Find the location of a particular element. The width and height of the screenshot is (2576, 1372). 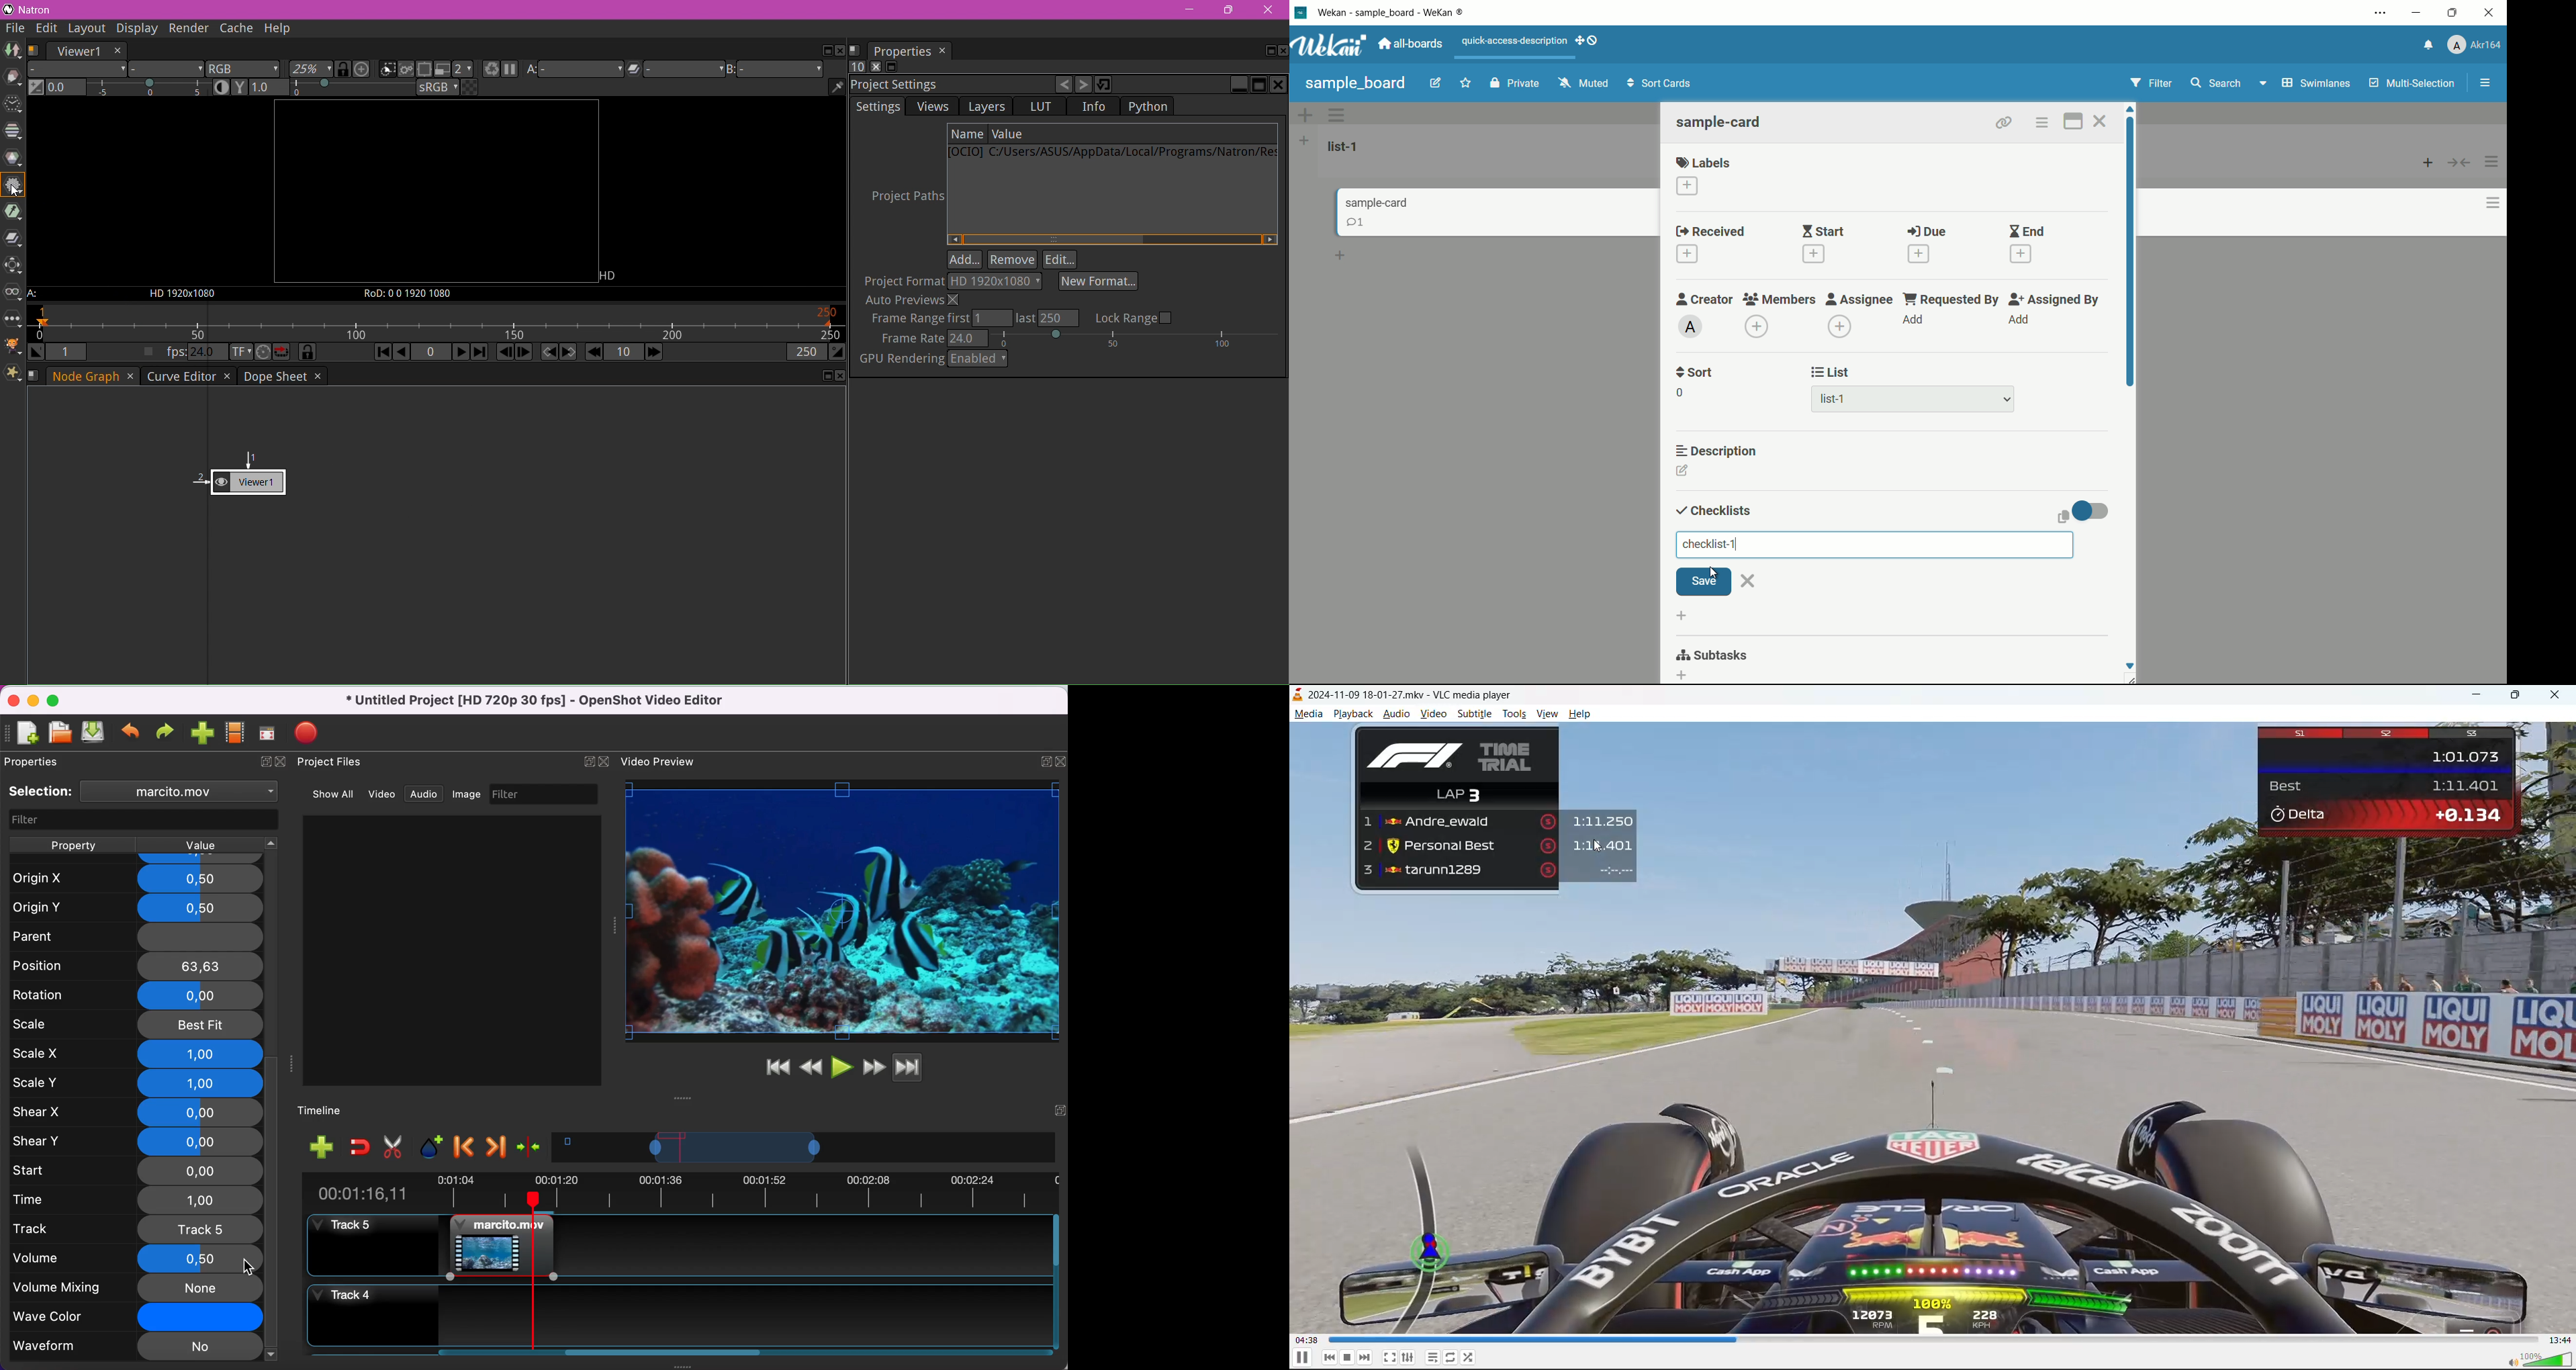

toggle playlist is located at coordinates (1431, 1357).